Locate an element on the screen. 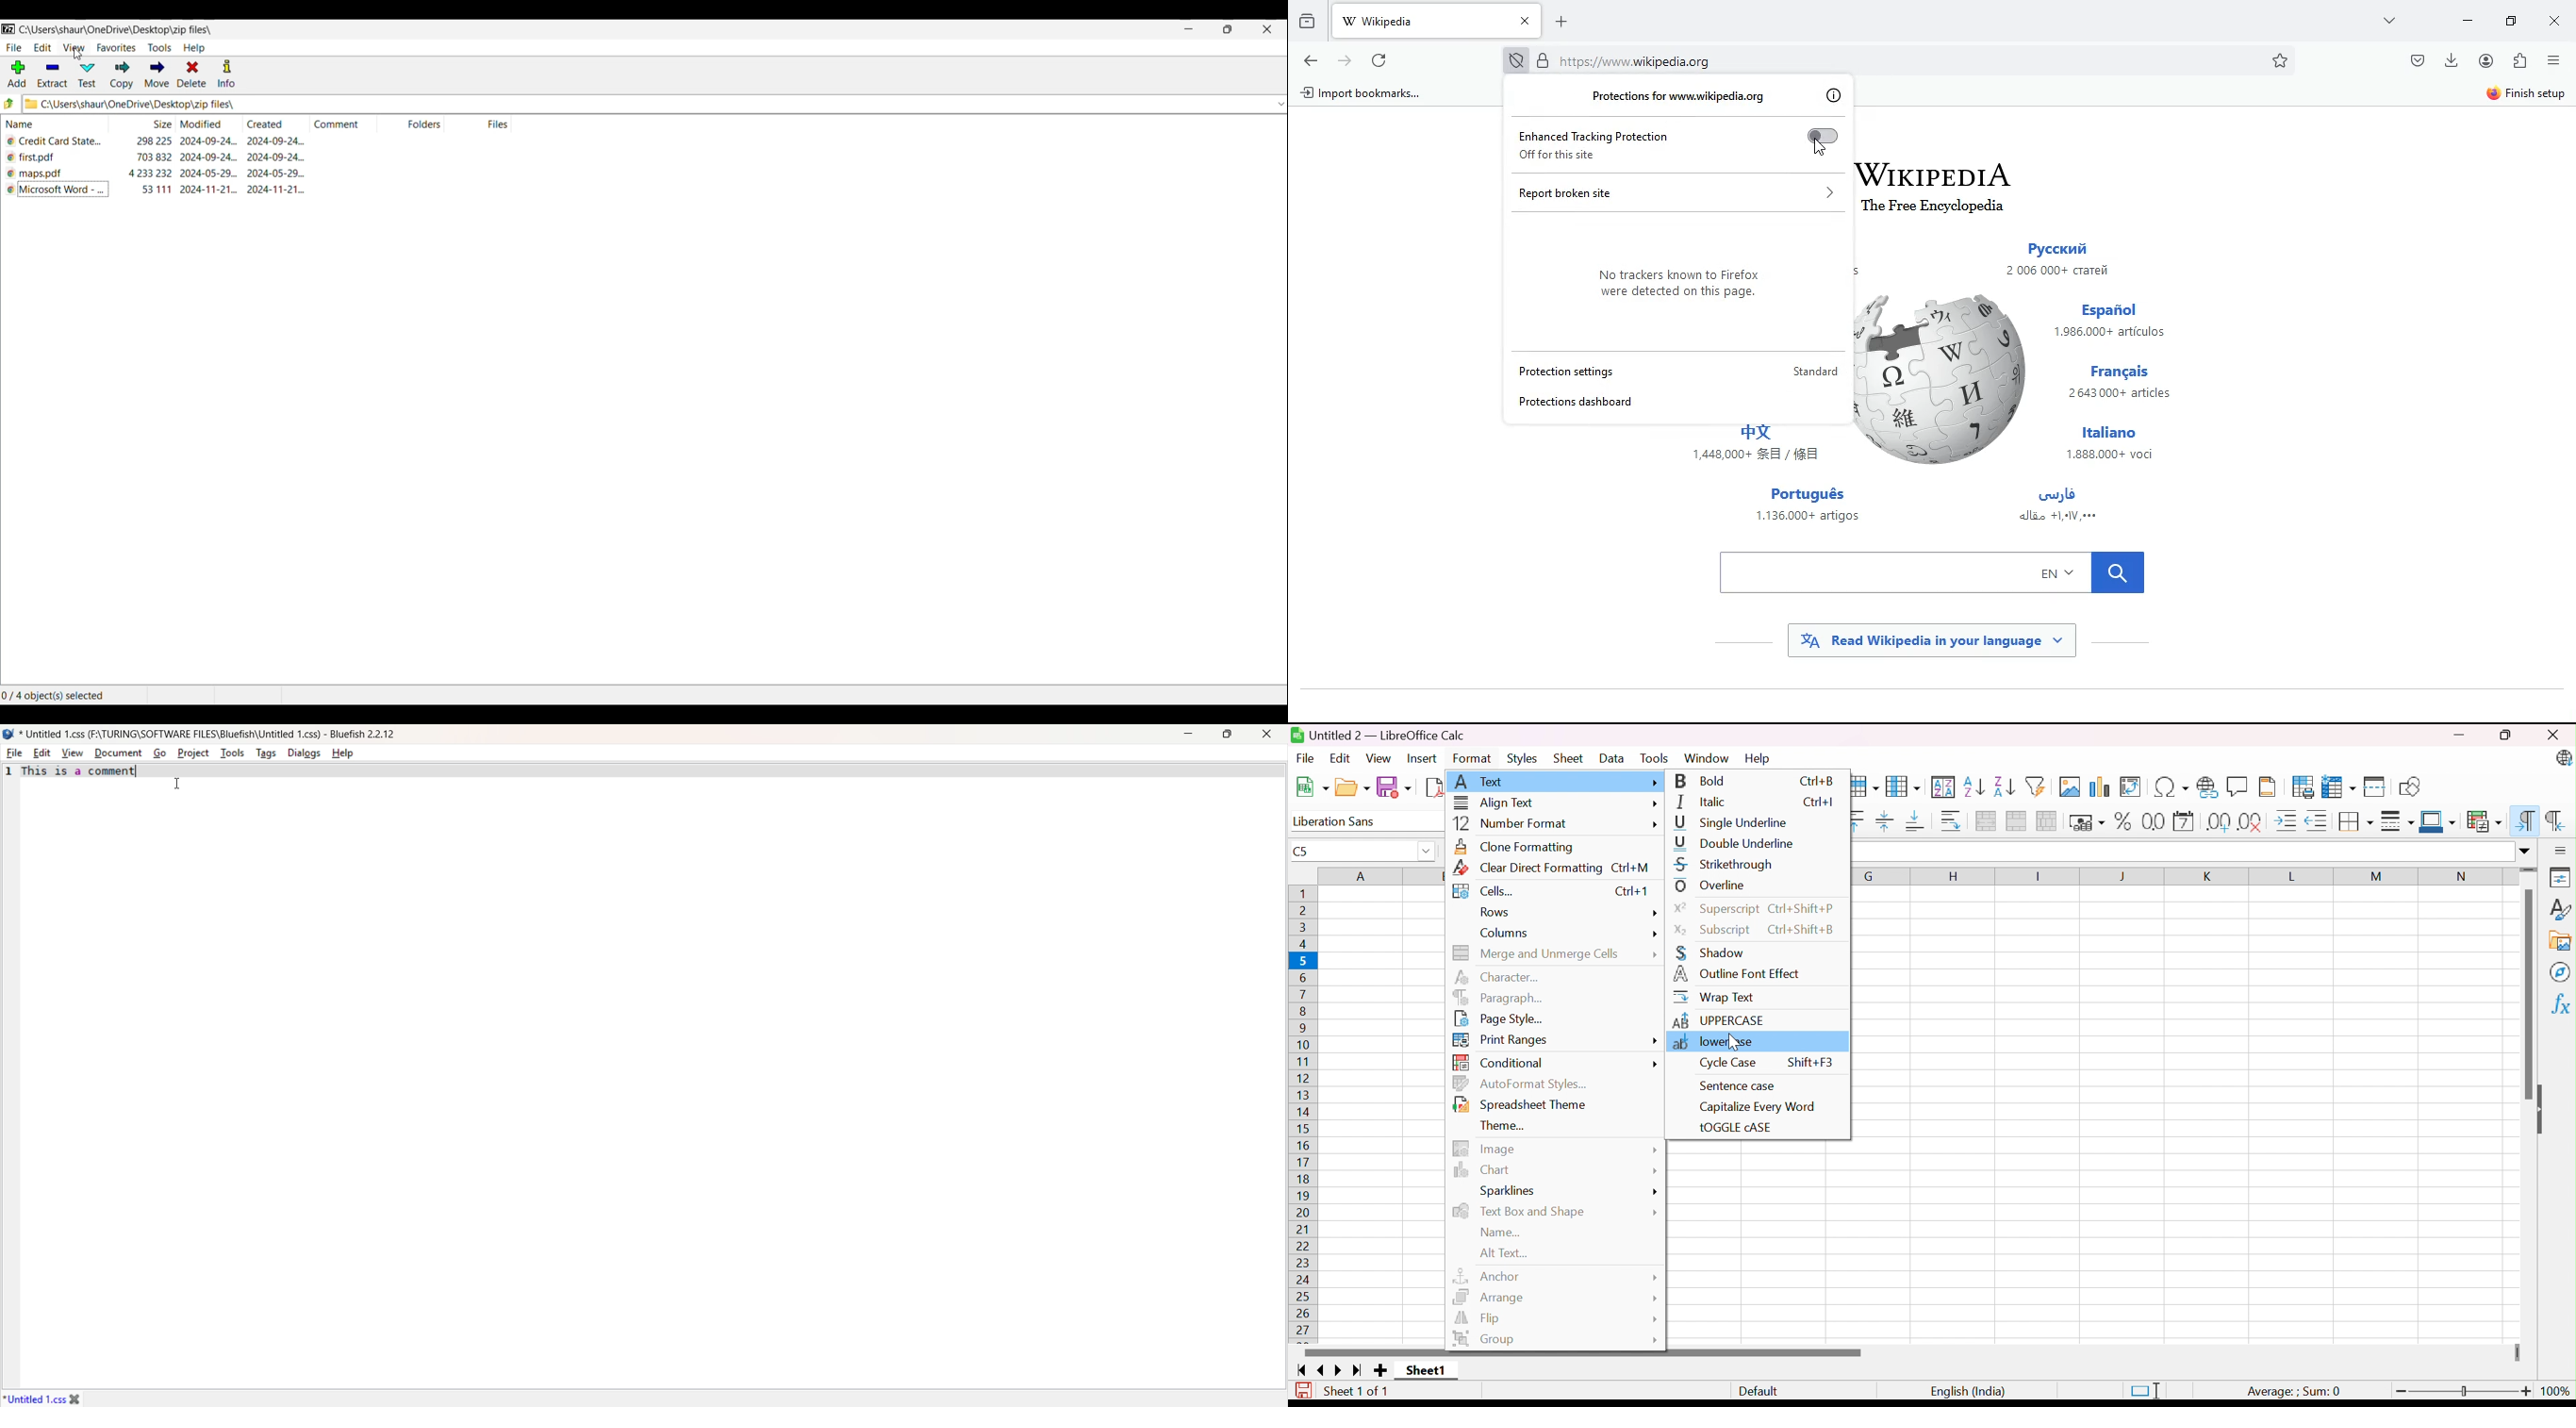 The height and width of the screenshot is (1428, 2576).  is located at coordinates (62, 192).